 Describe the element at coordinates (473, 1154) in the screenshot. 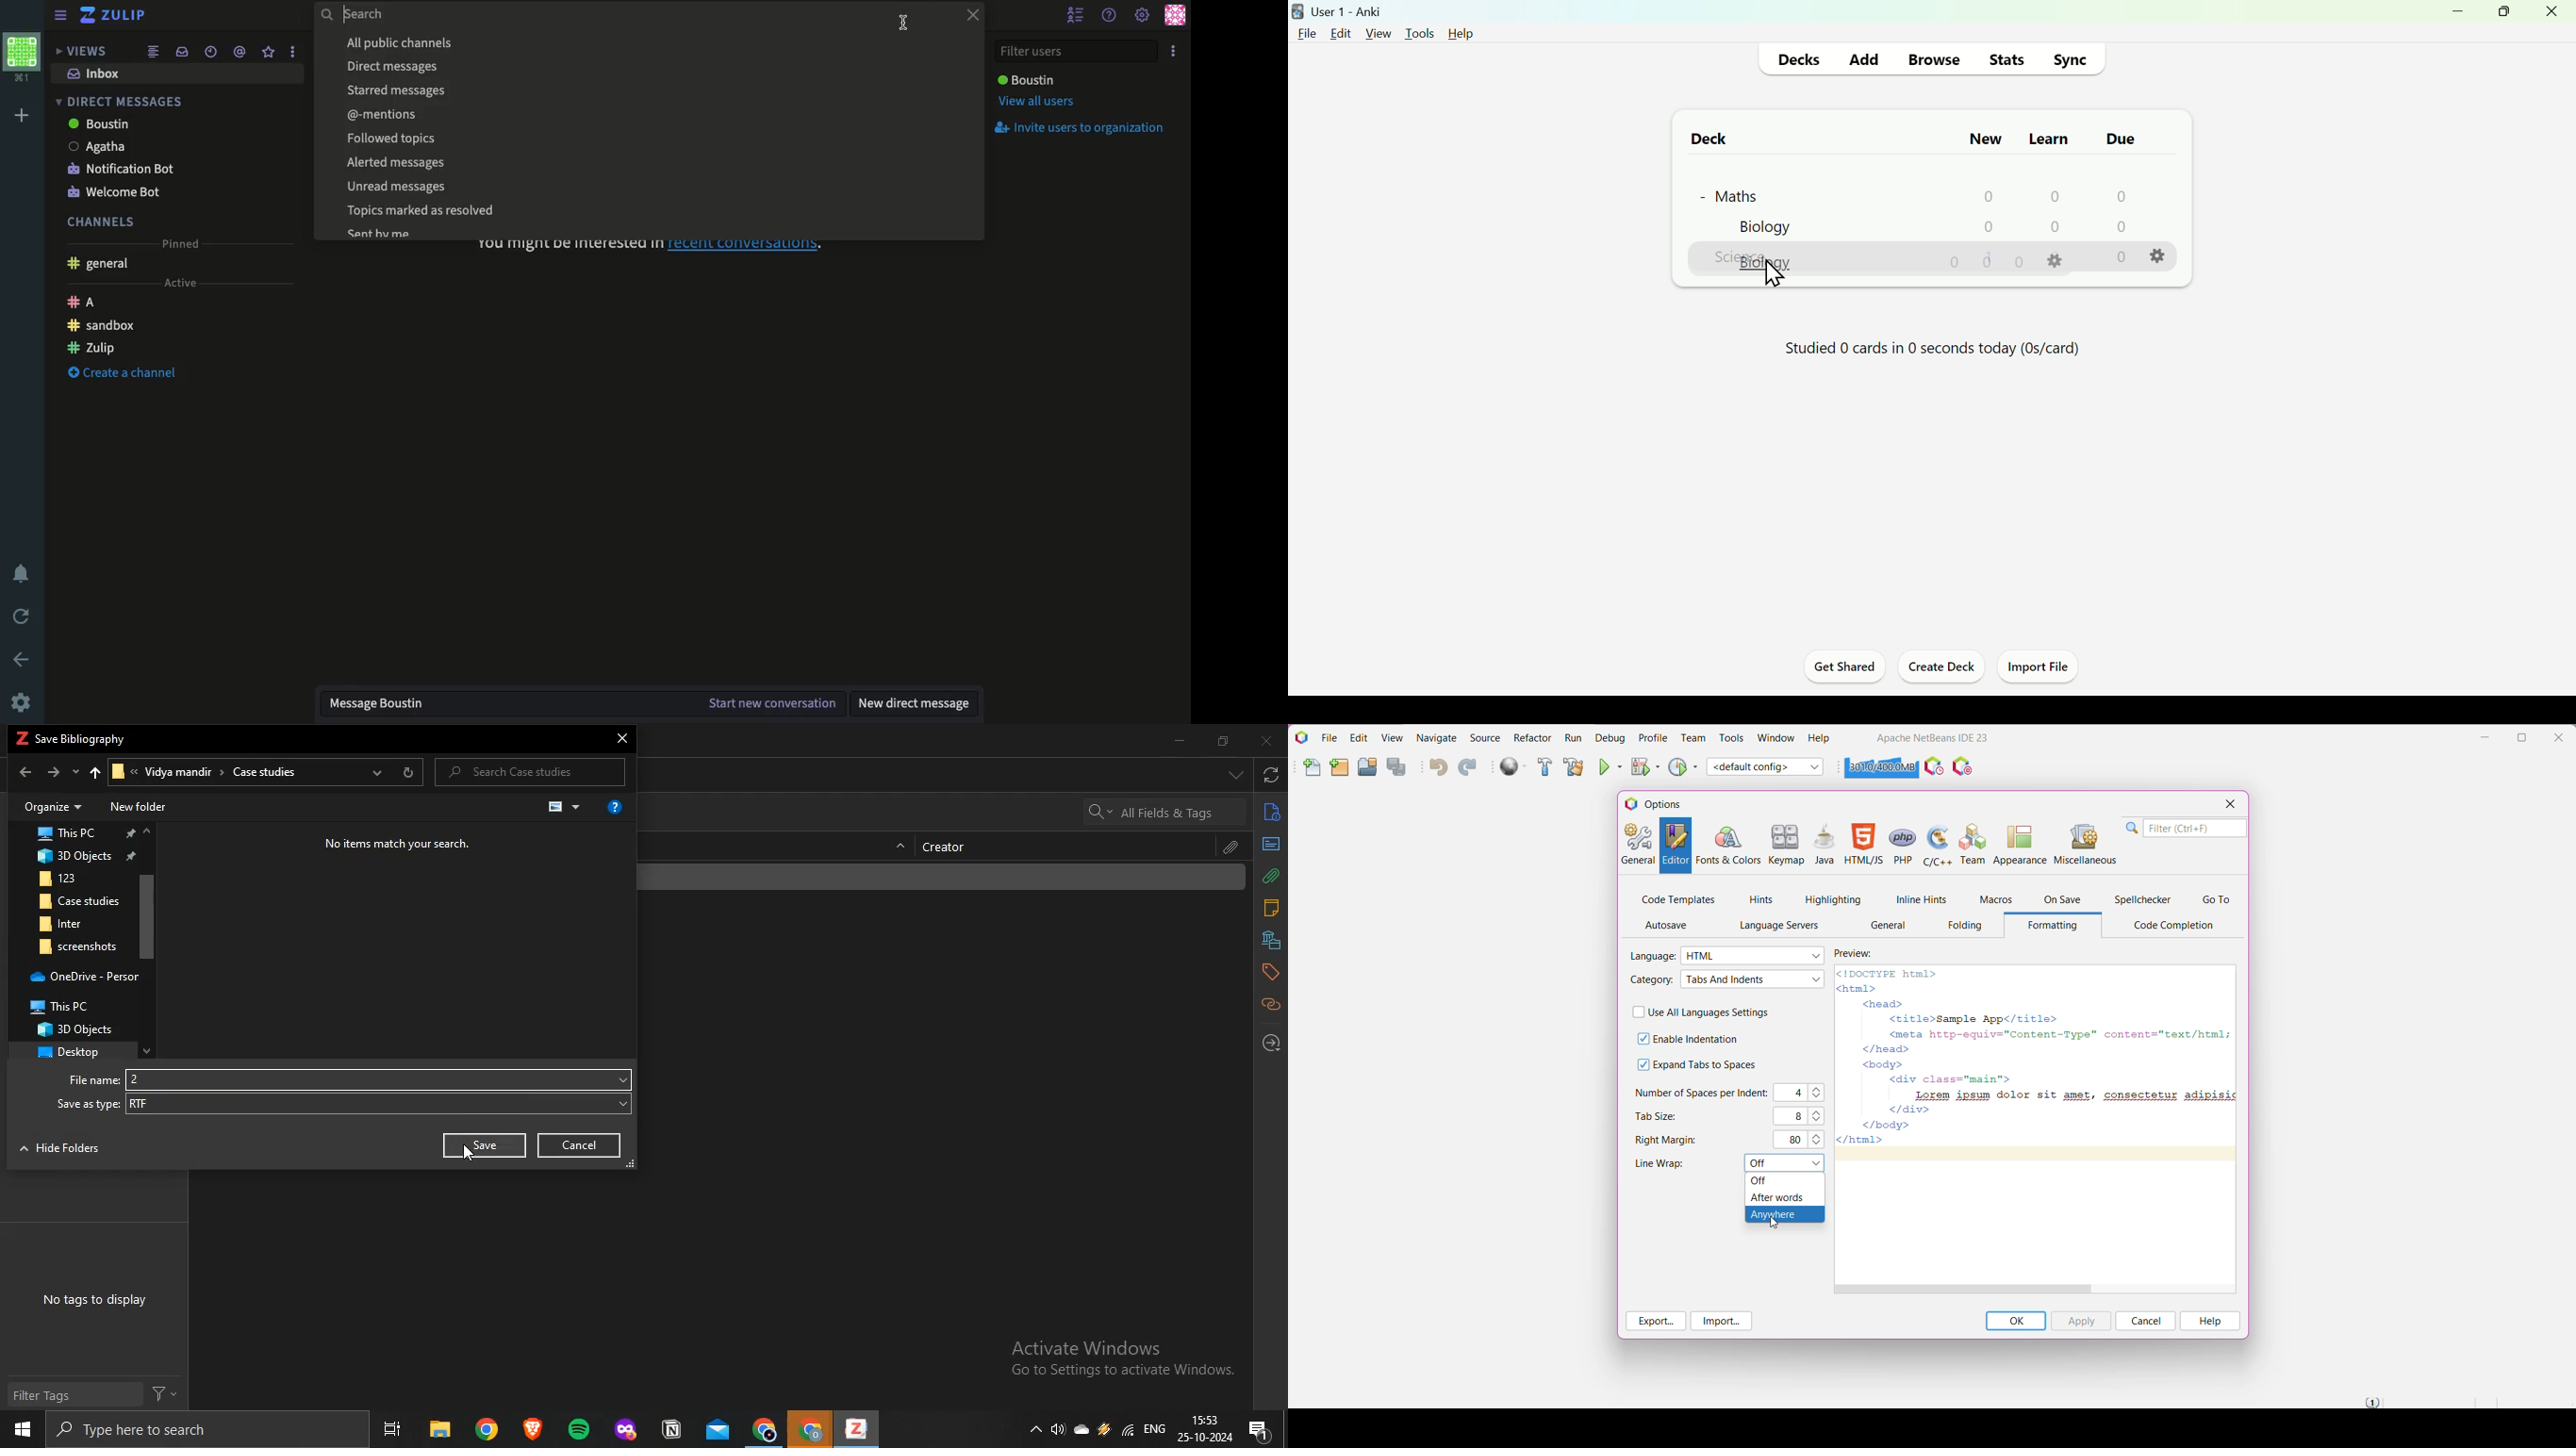

I see `cursor` at that location.